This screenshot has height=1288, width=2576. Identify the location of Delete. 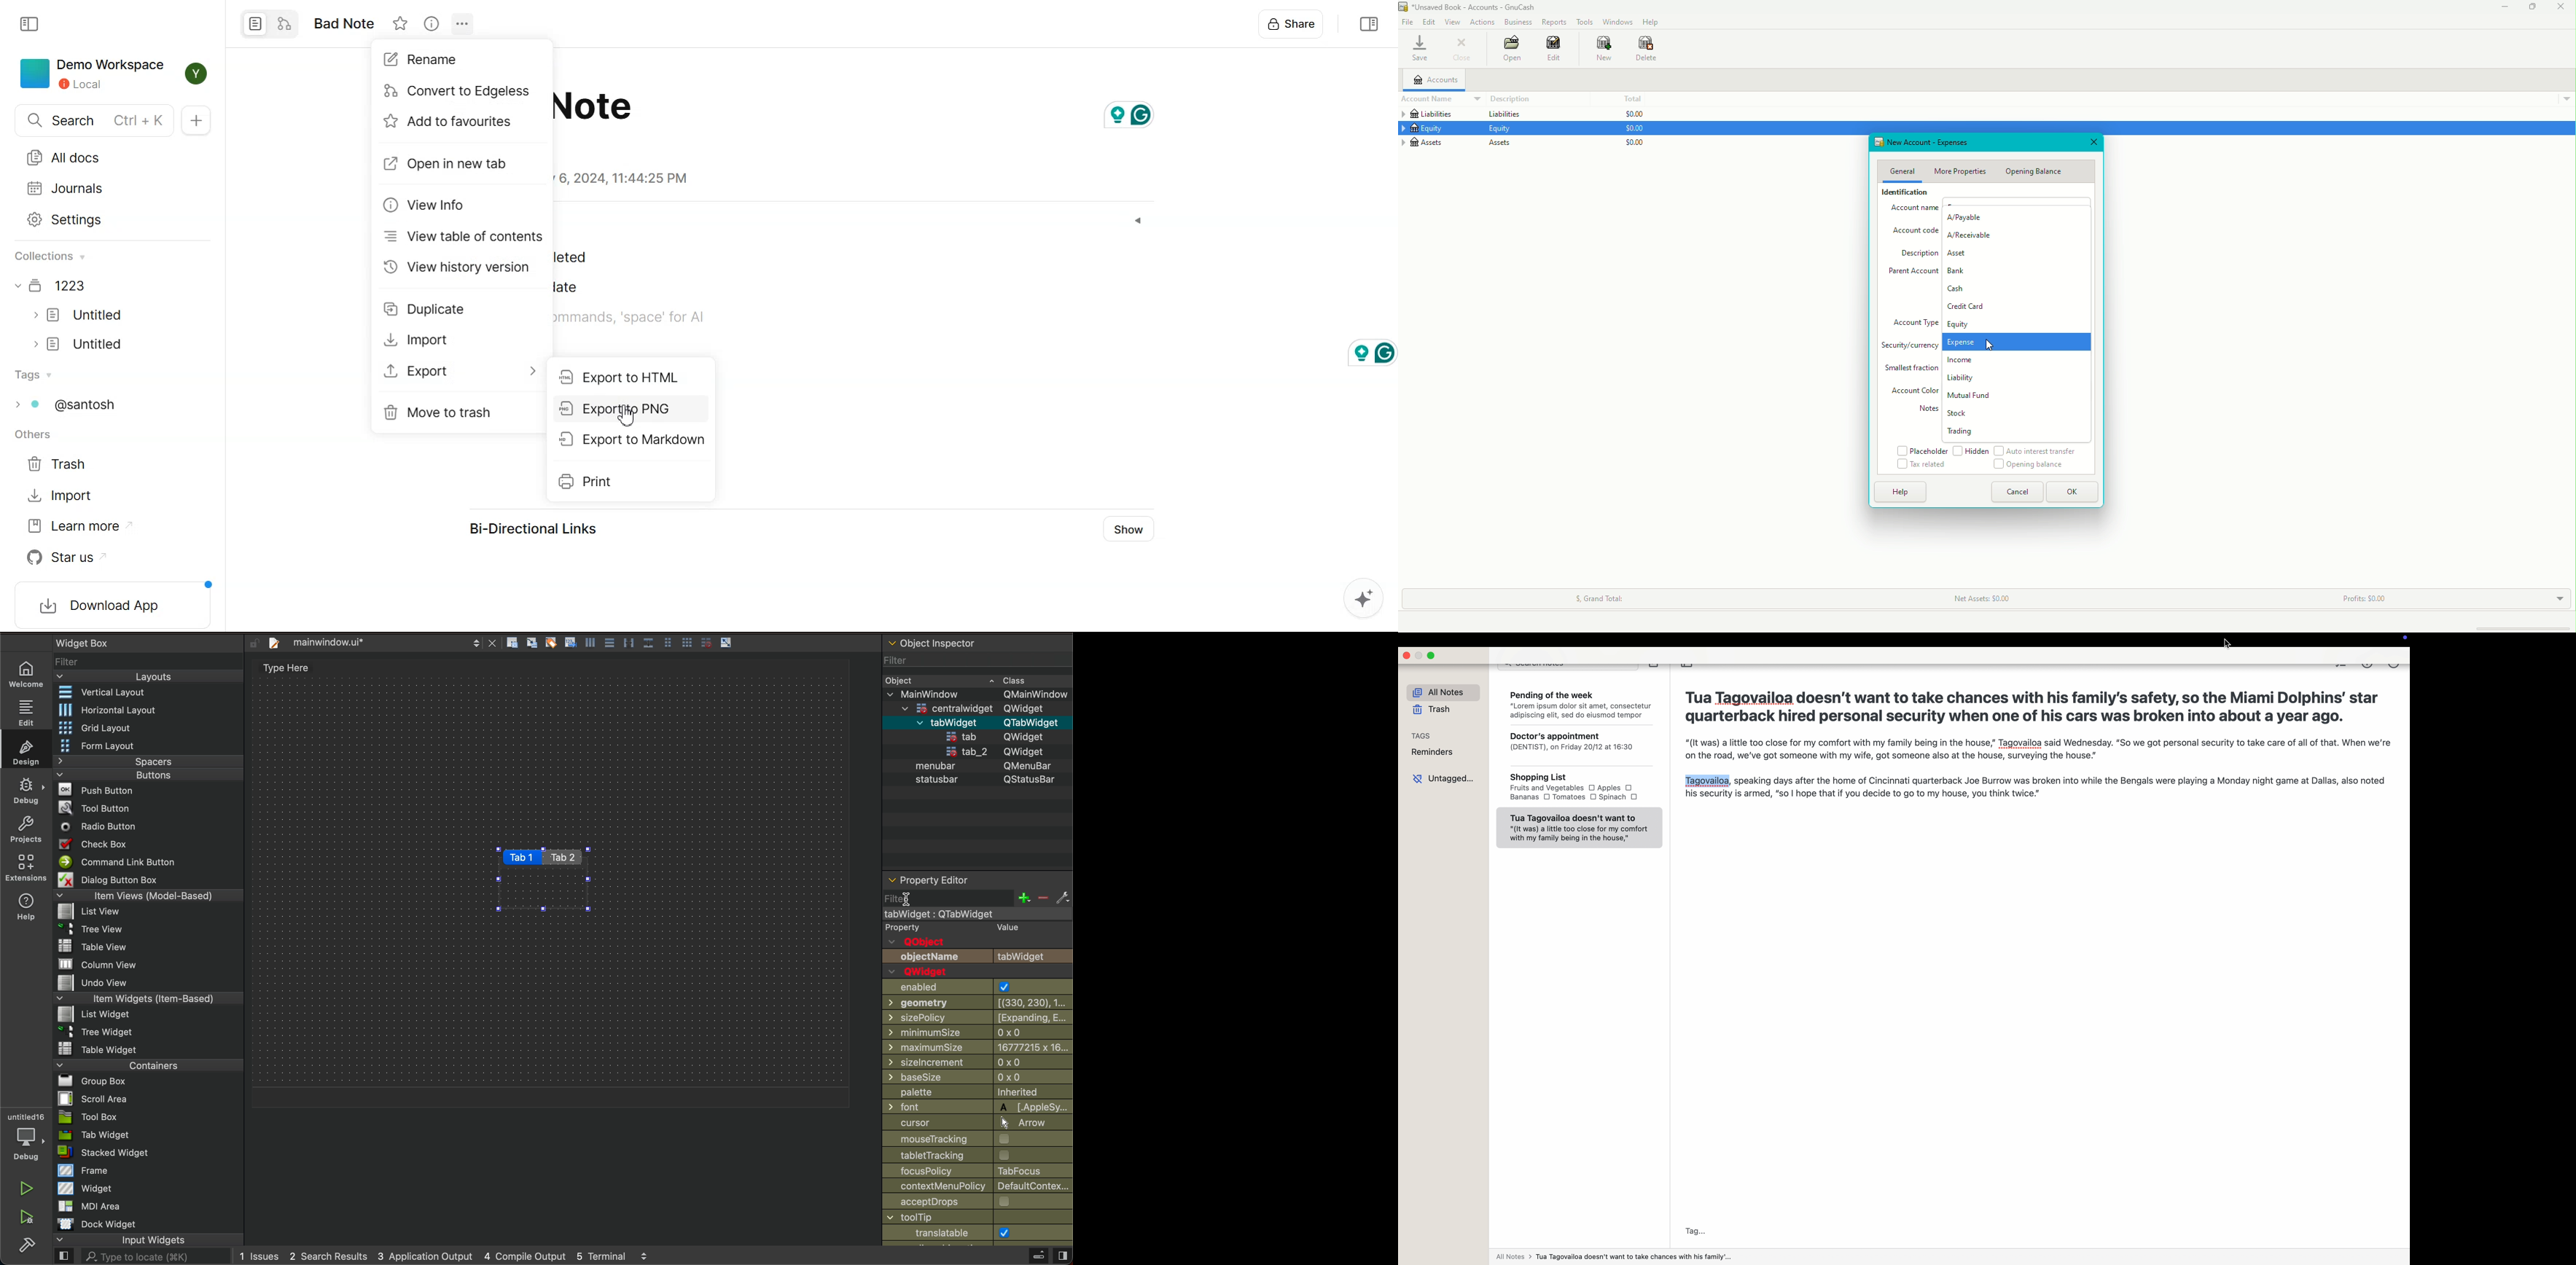
(1649, 49).